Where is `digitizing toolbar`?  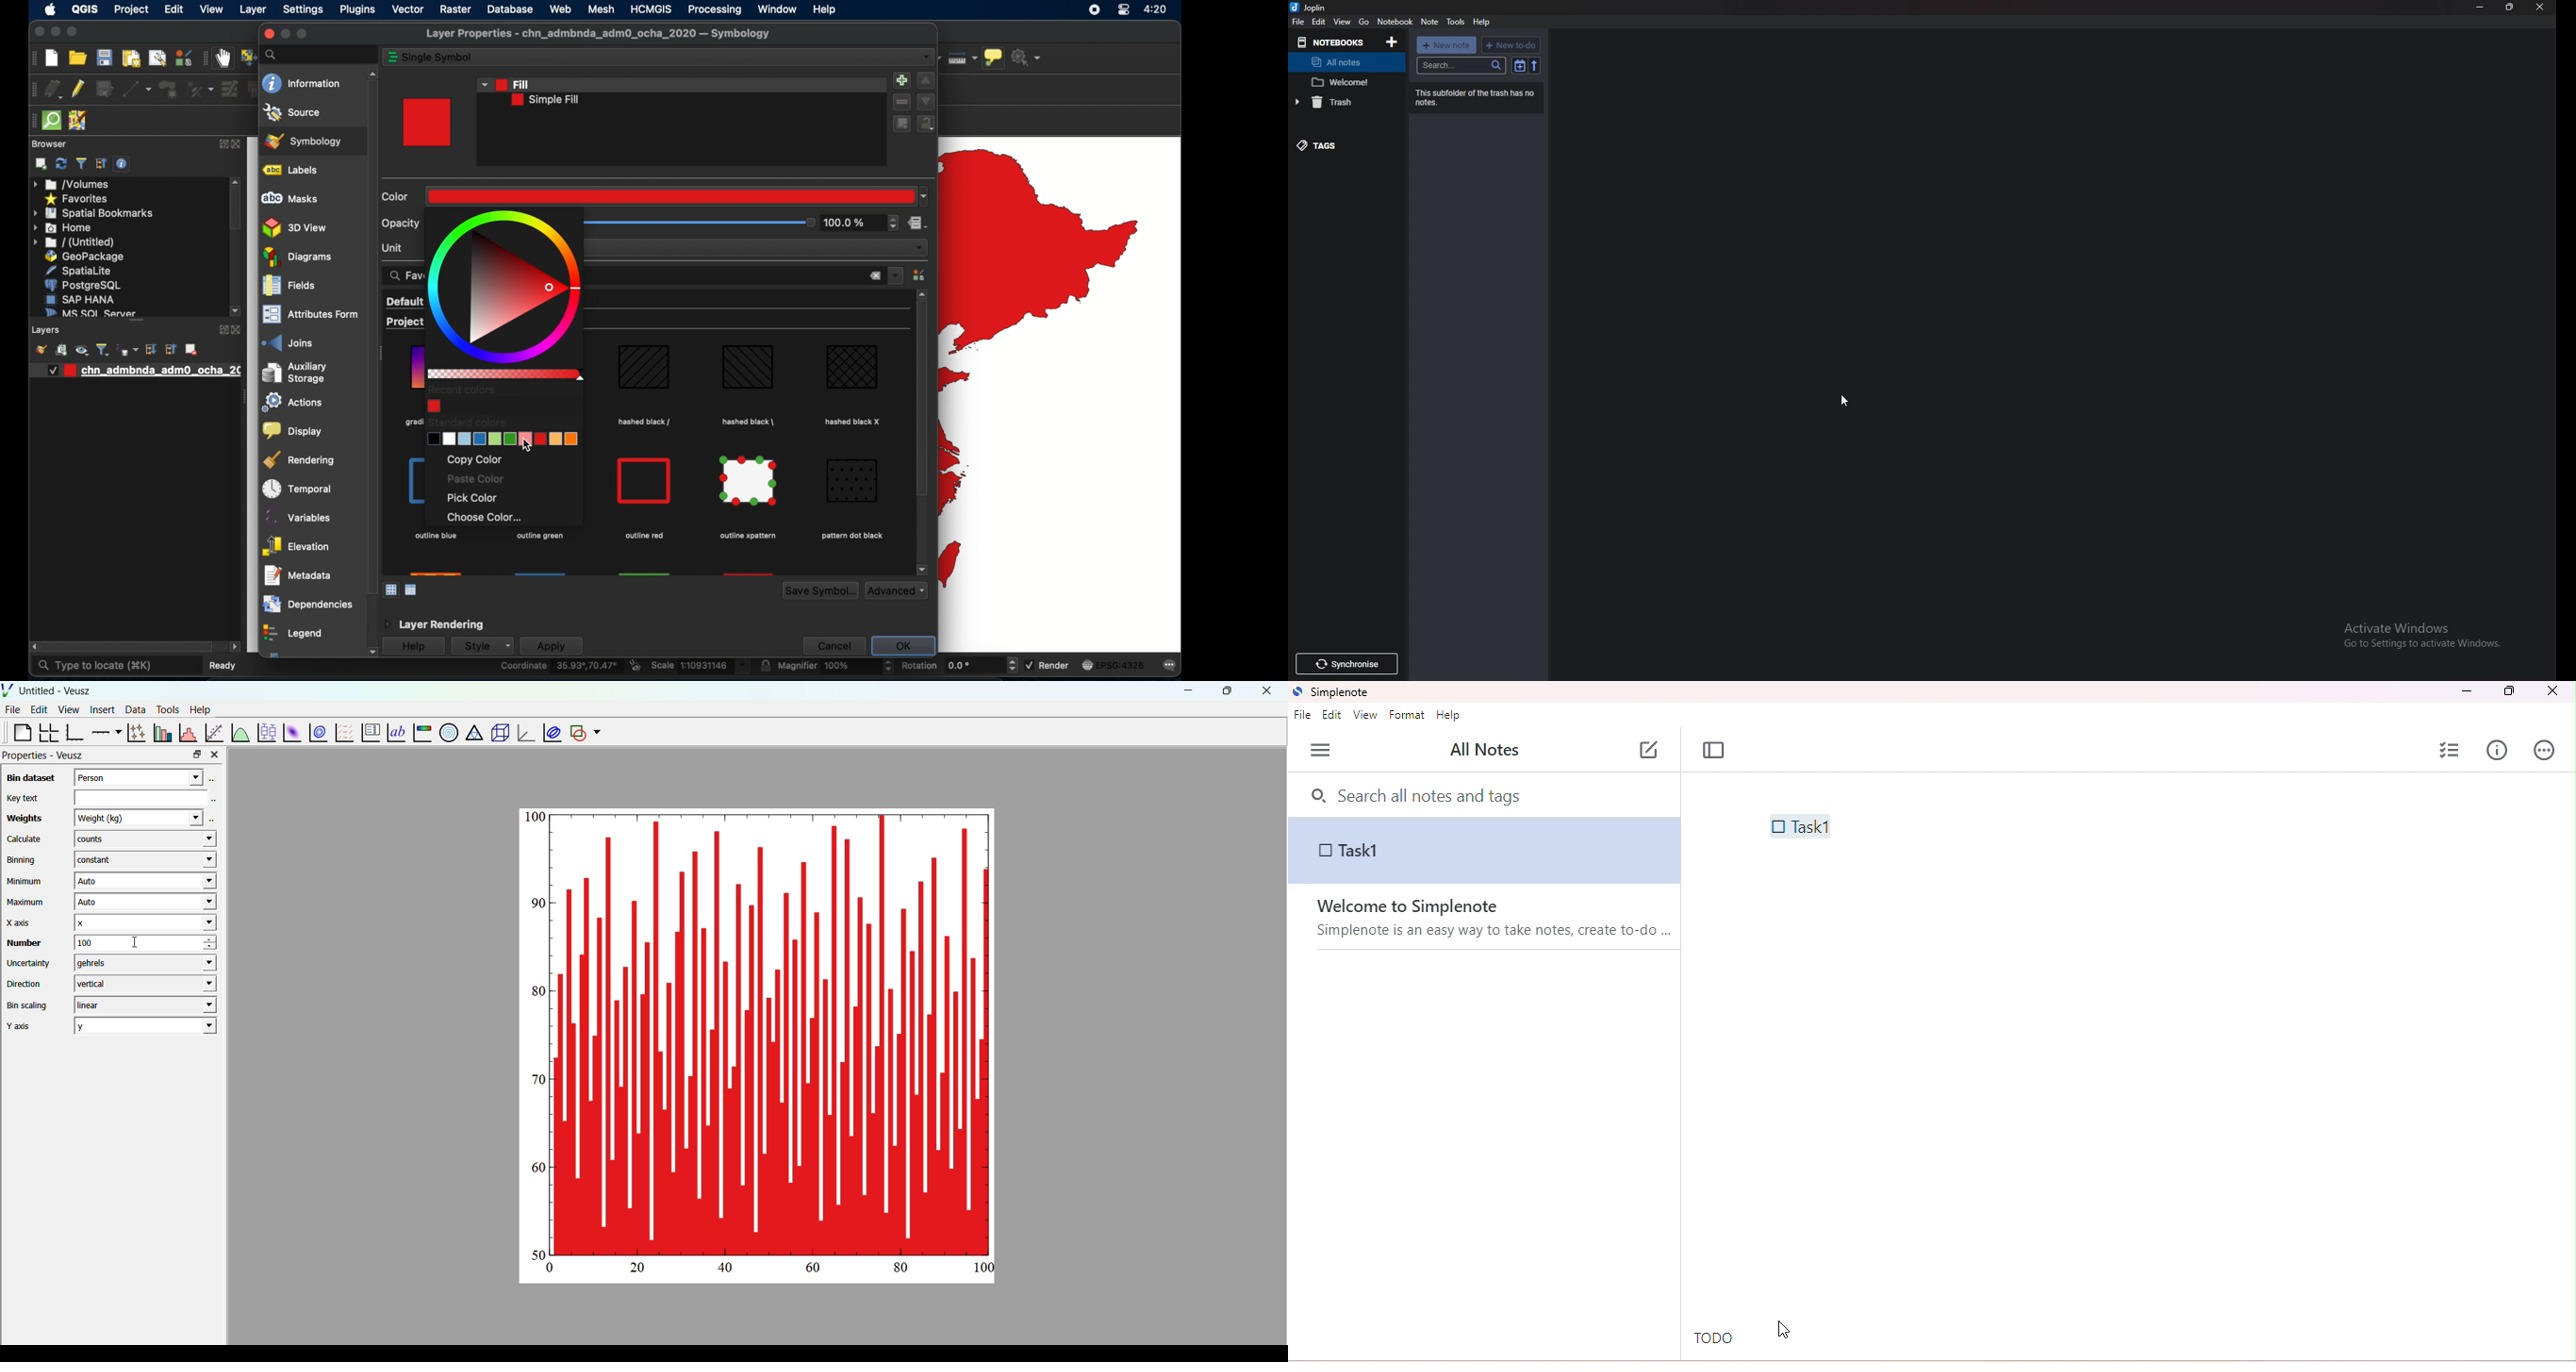 digitizing toolbar is located at coordinates (32, 91).